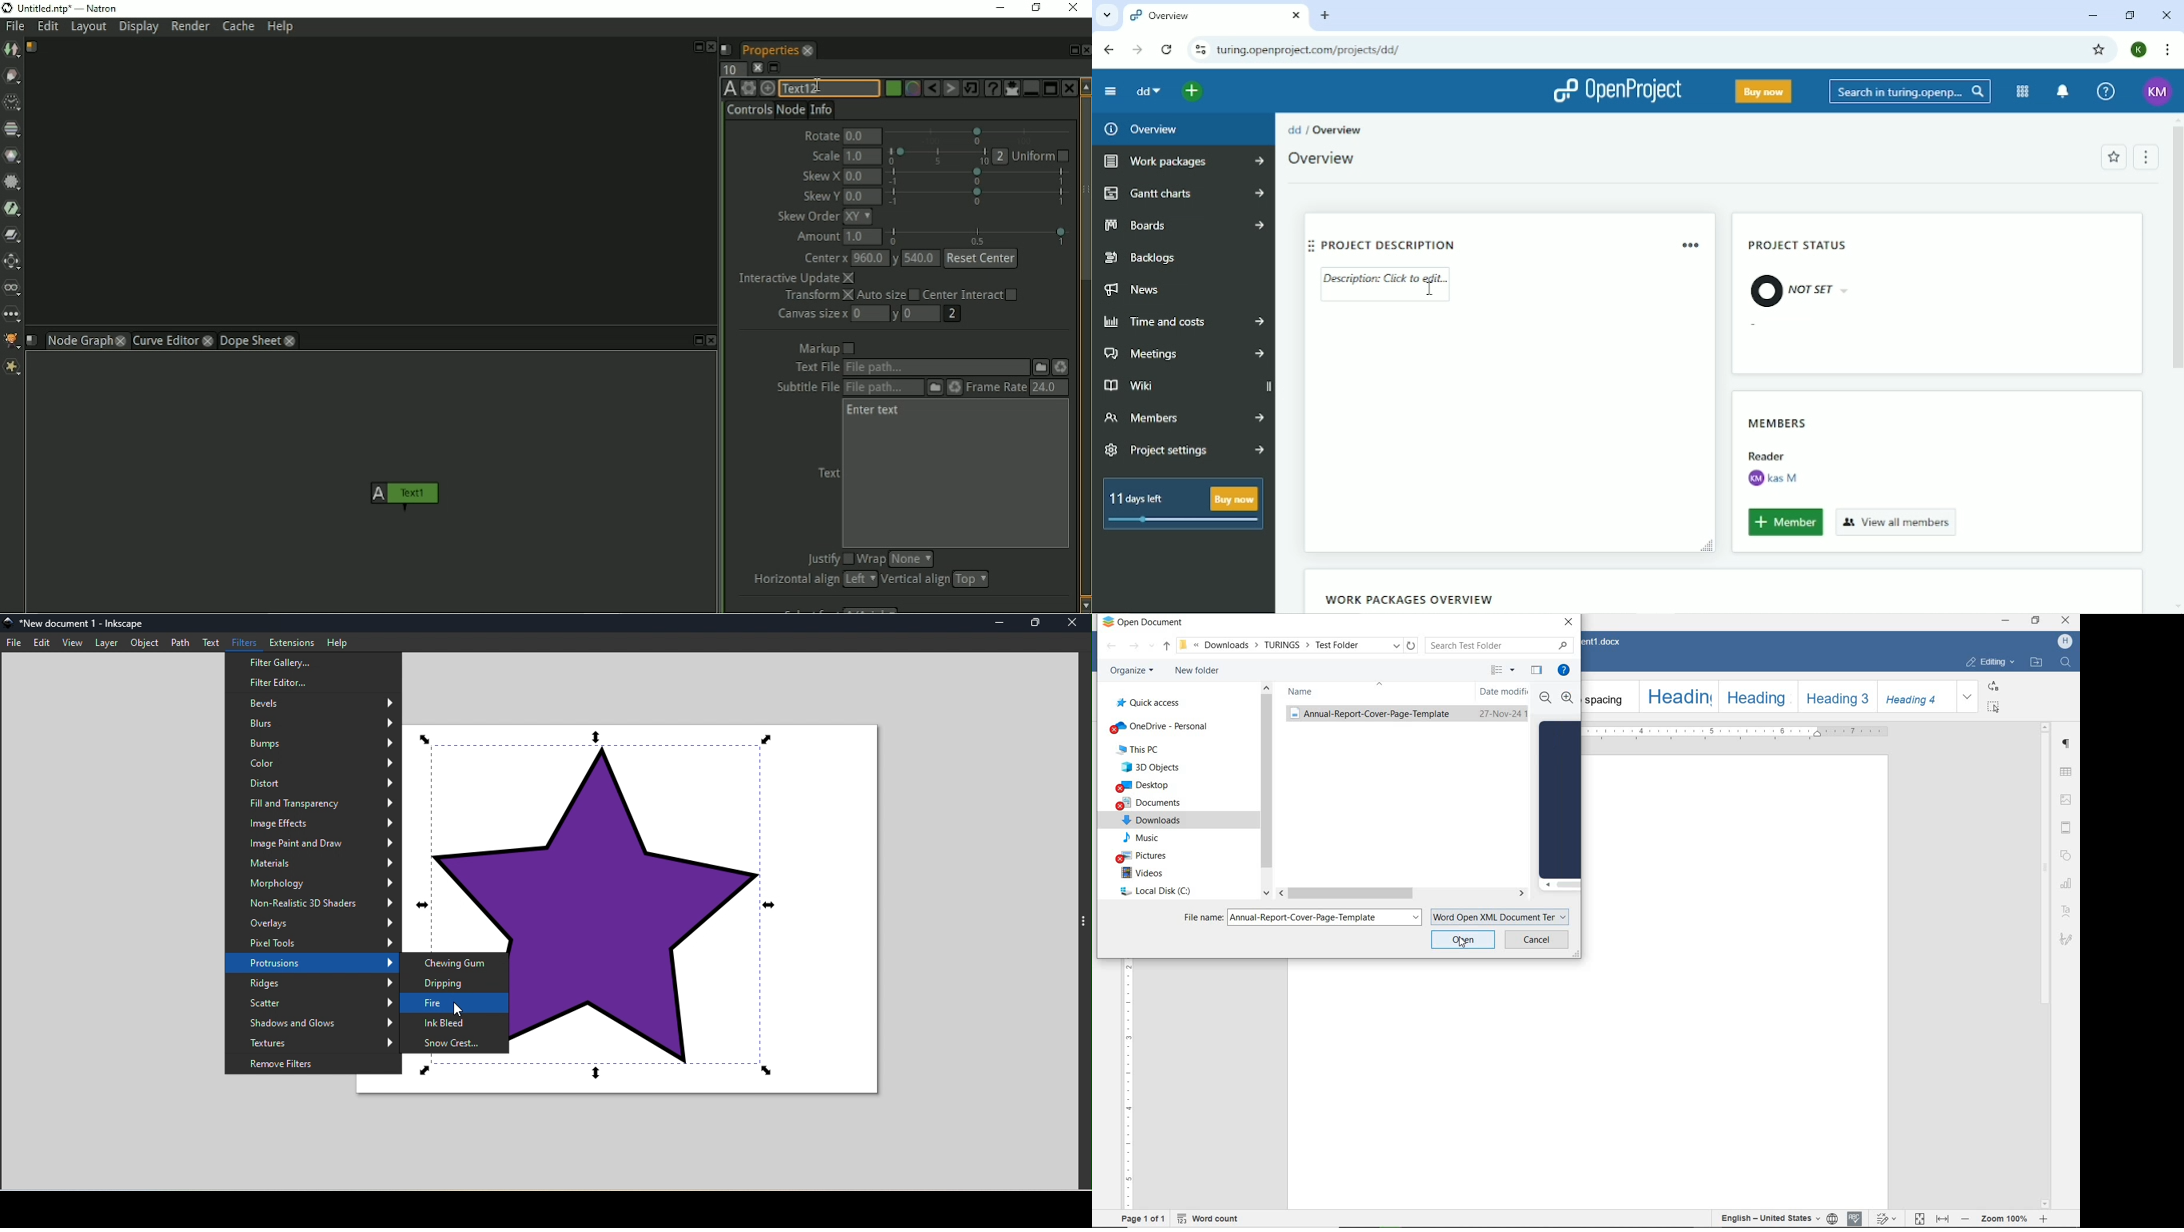 This screenshot has height=1232, width=2184. Describe the element at coordinates (313, 660) in the screenshot. I see `Filter Gallery` at that location.